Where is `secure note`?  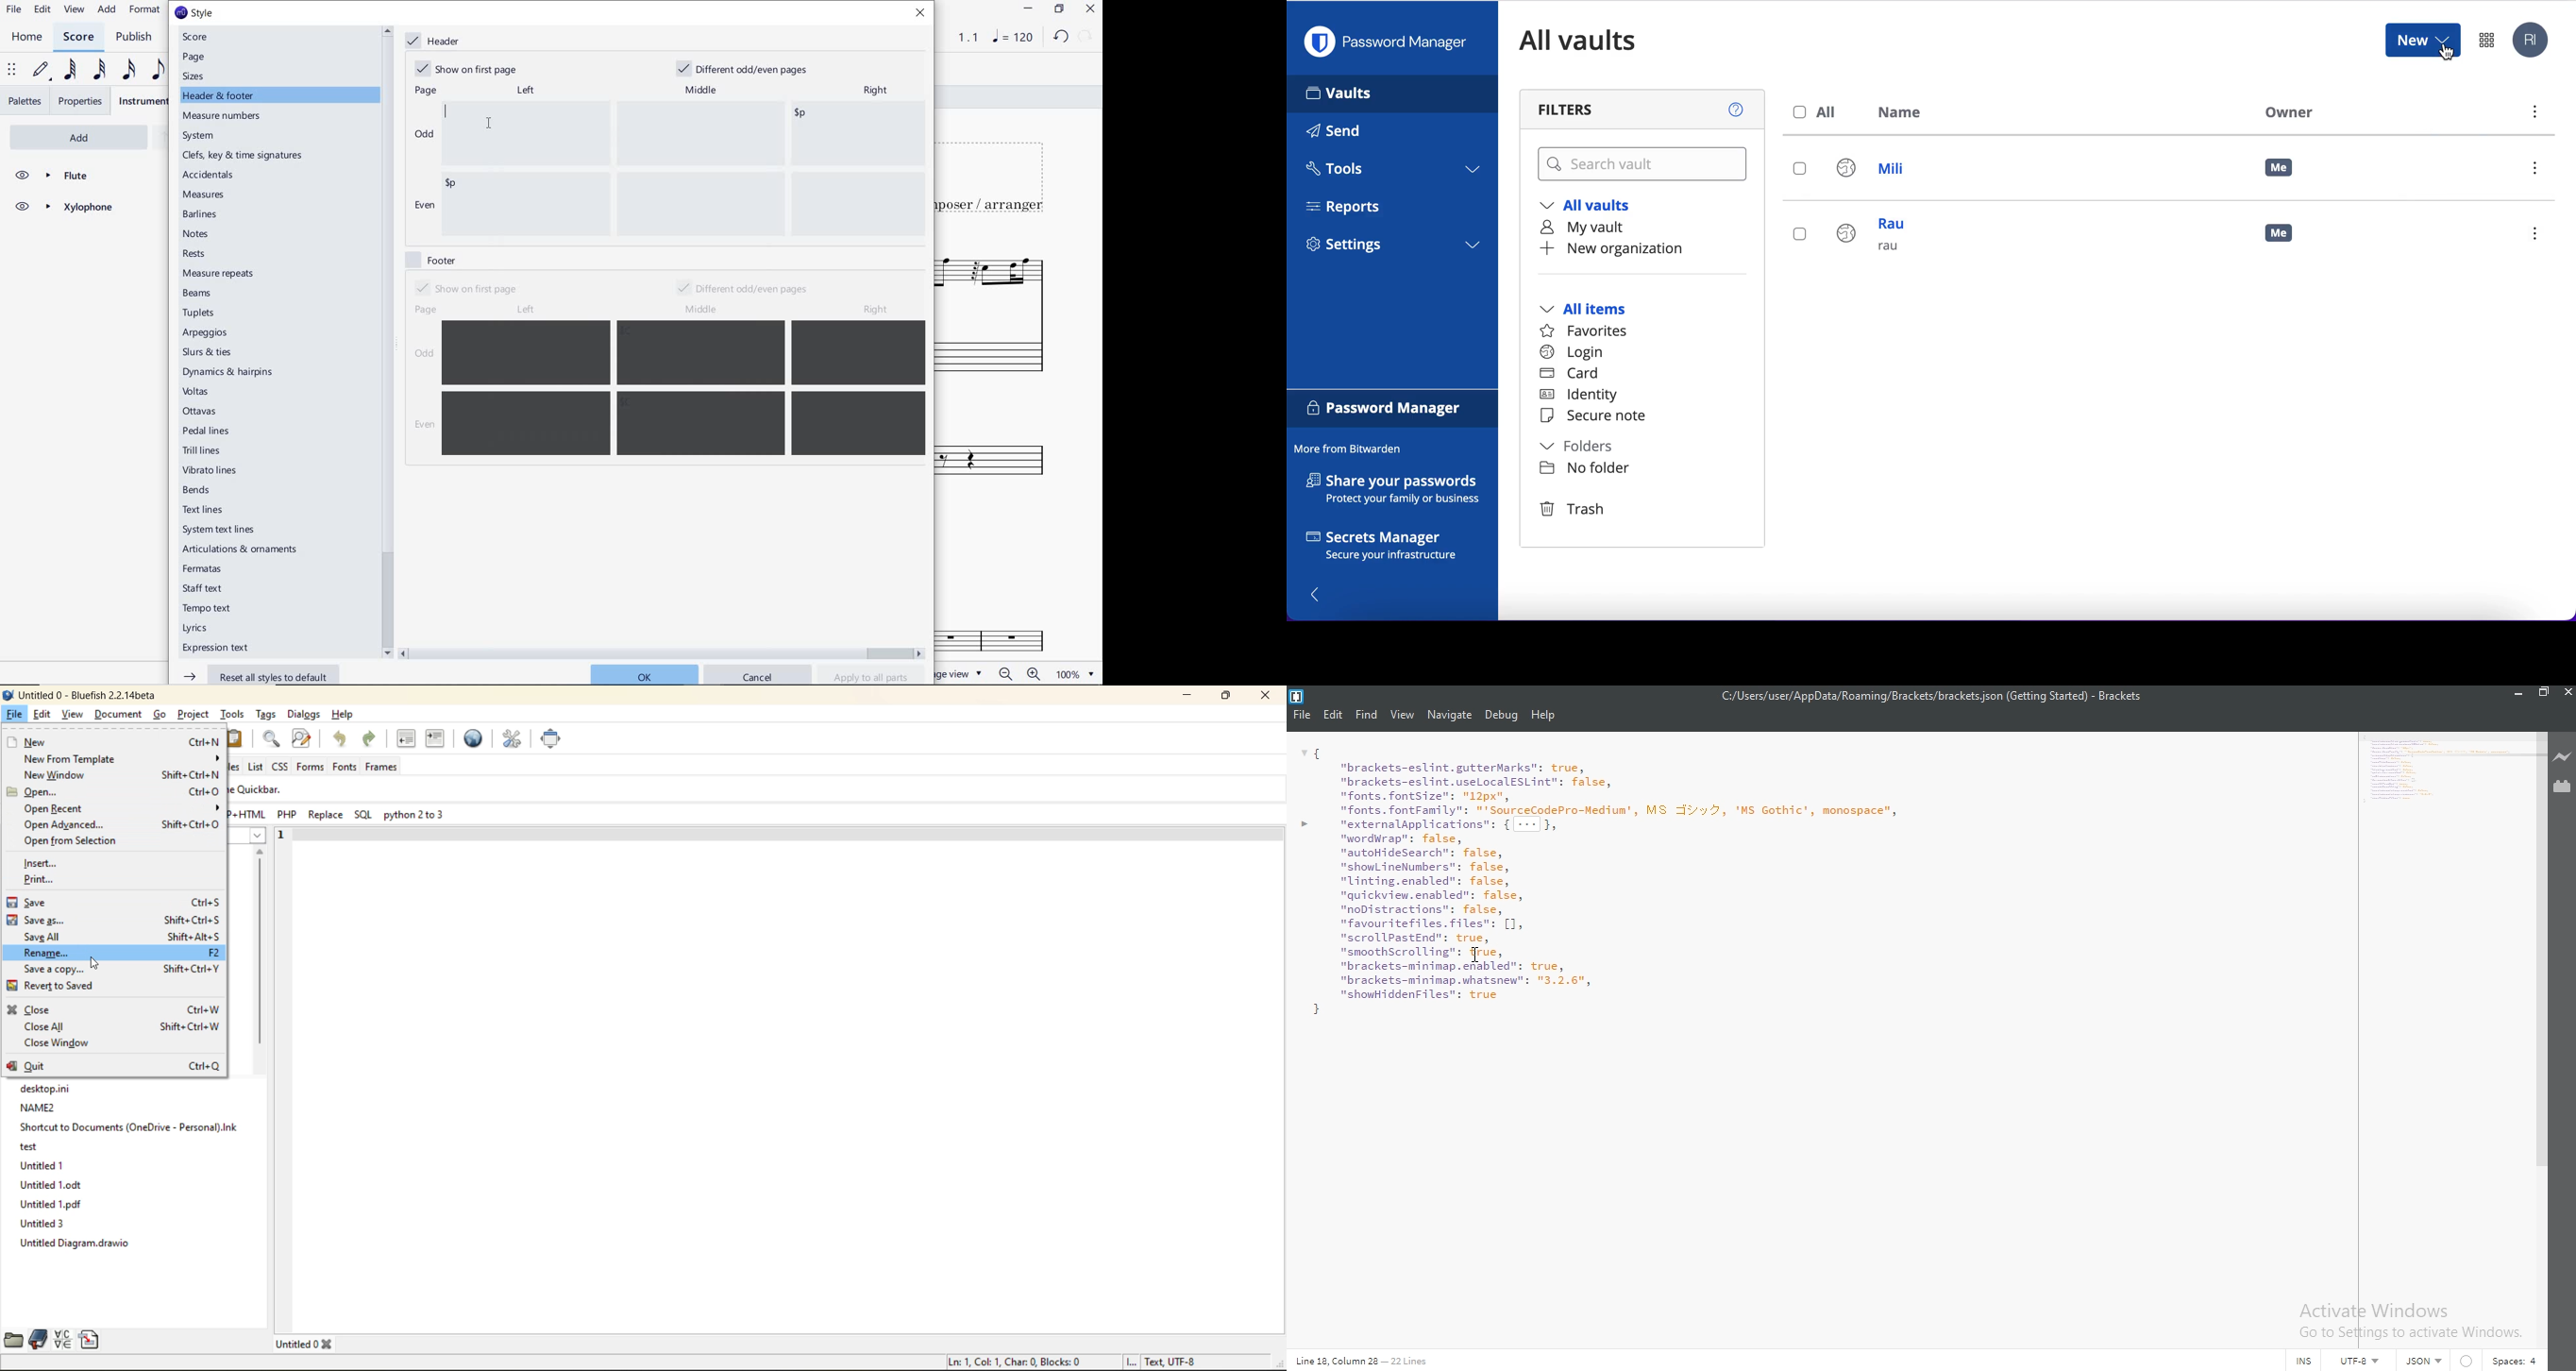 secure note is located at coordinates (1598, 417).